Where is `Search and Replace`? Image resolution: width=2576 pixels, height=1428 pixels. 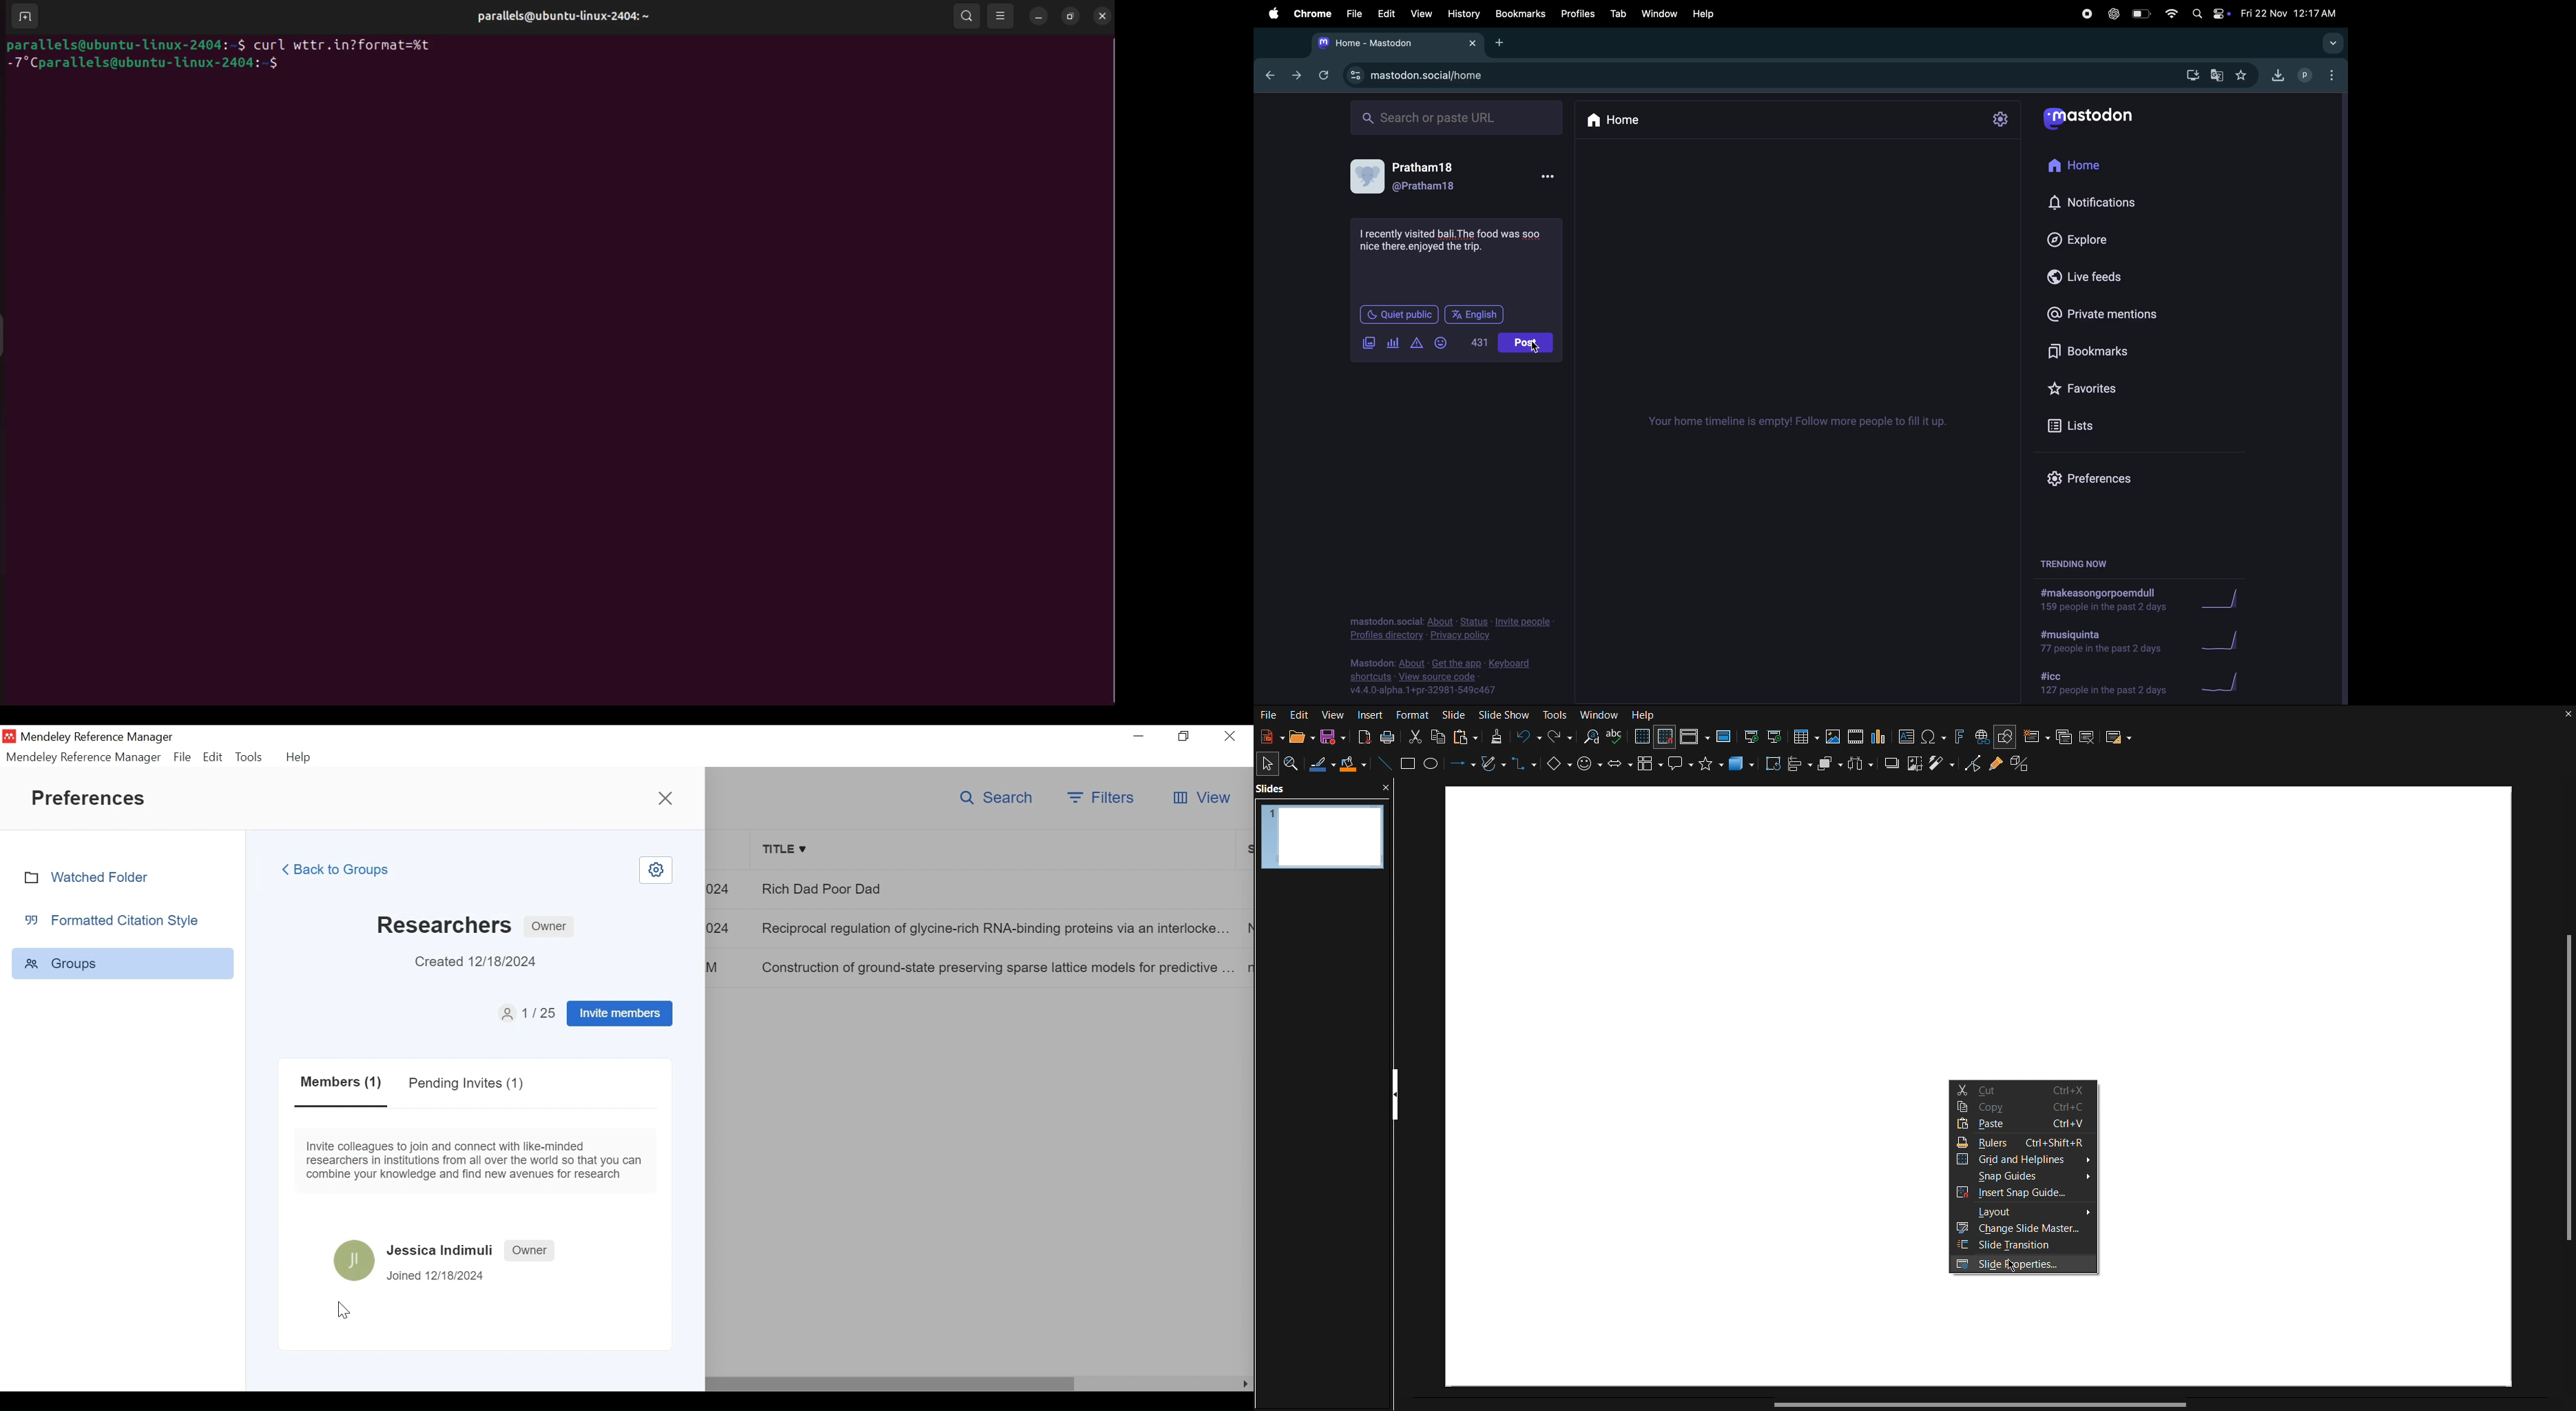
Search and Replace is located at coordinates (1590, 737).